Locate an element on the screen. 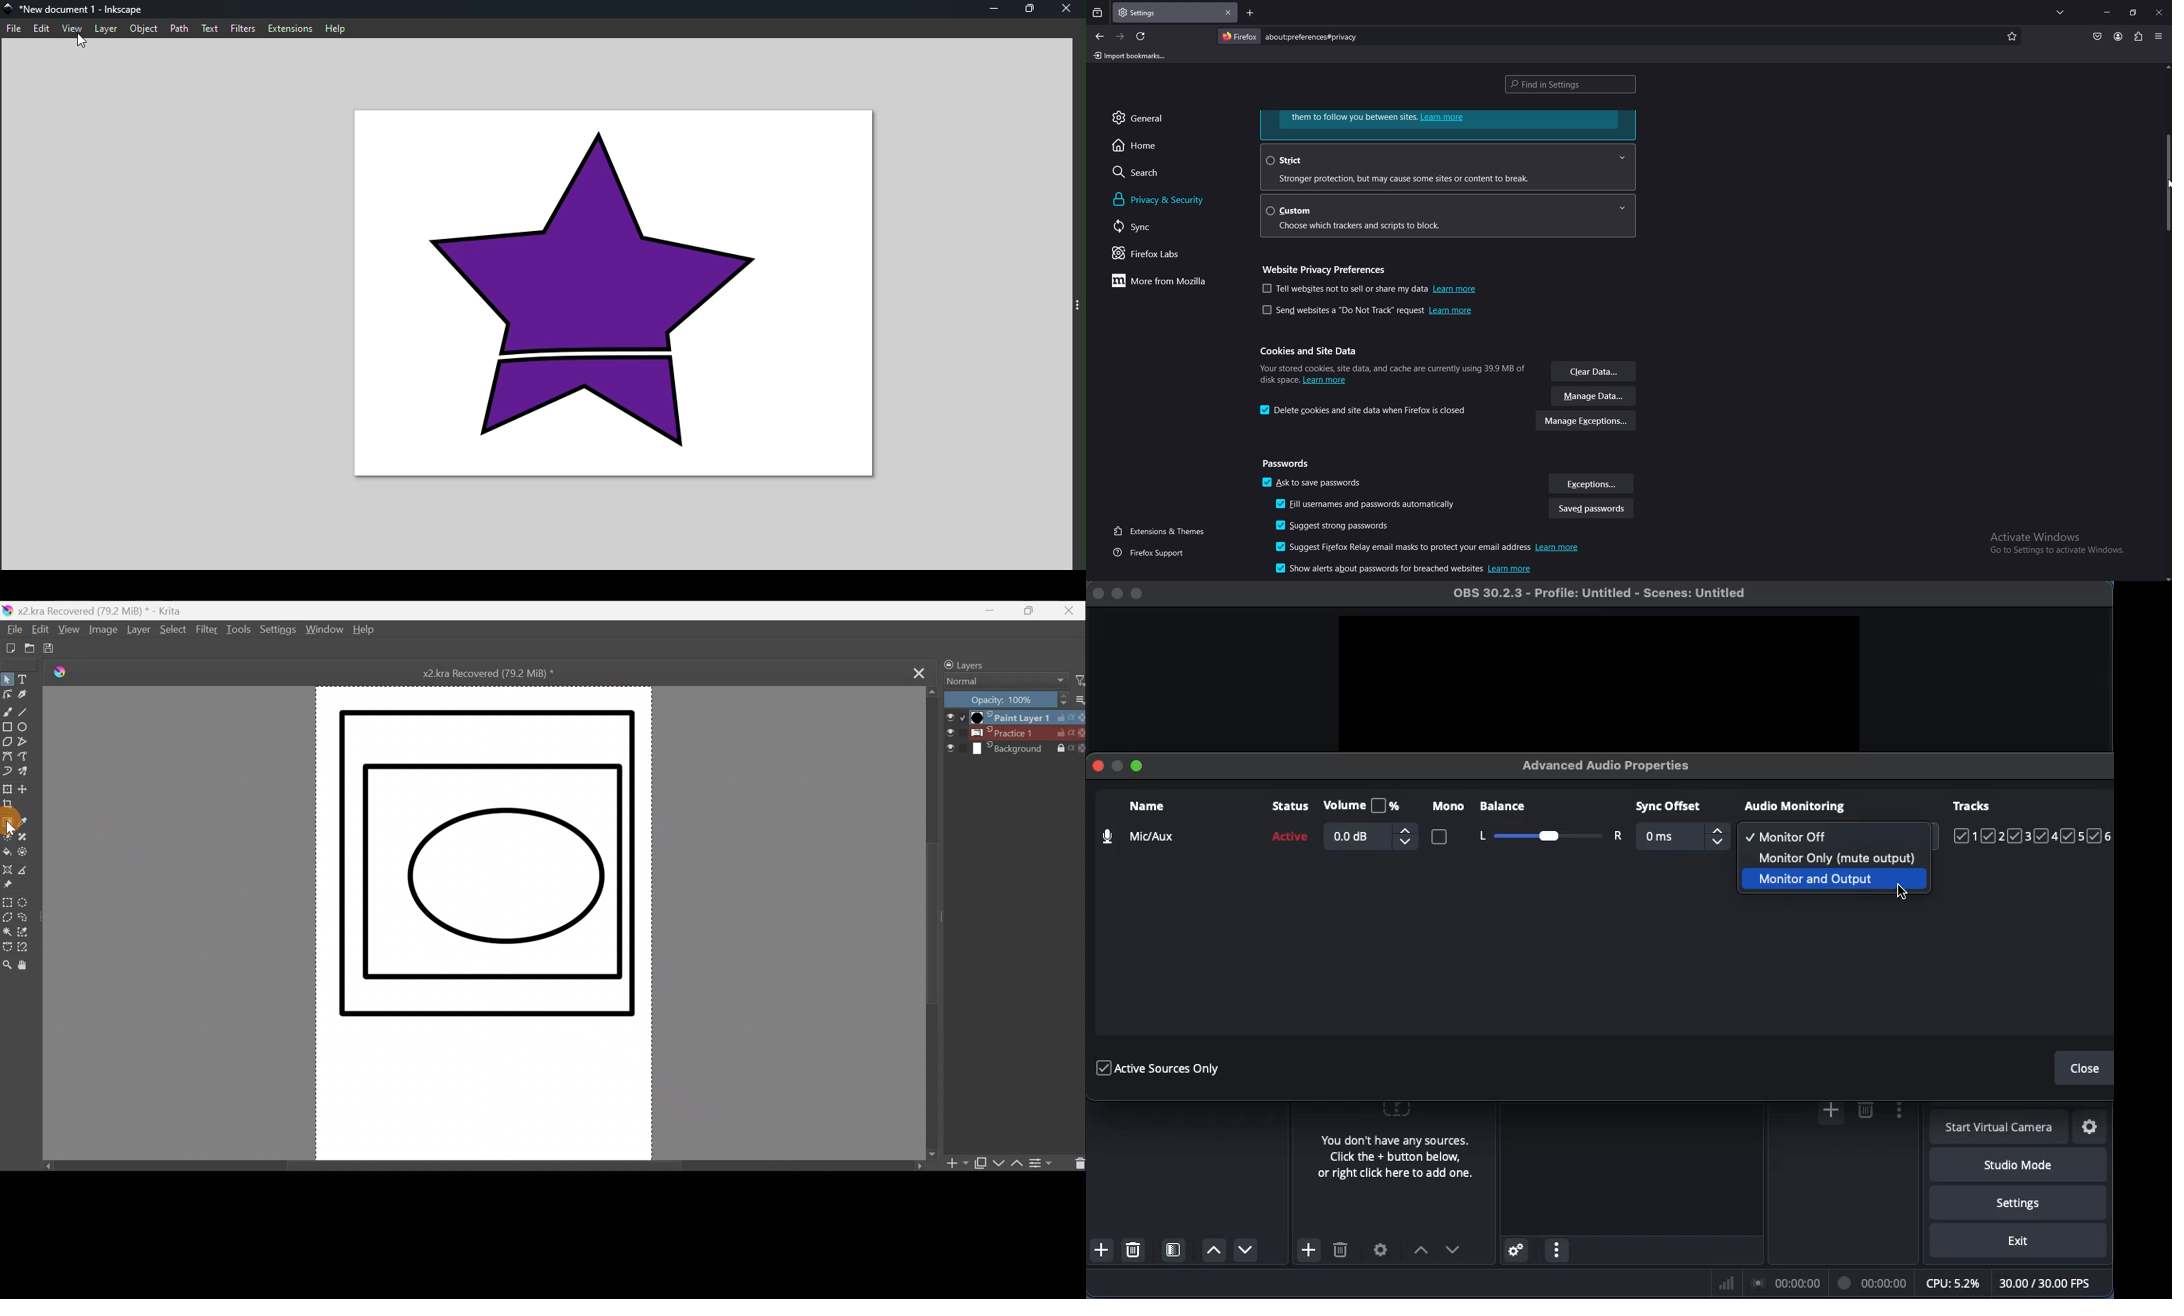  Time is located at coordinates (1875, 1282).